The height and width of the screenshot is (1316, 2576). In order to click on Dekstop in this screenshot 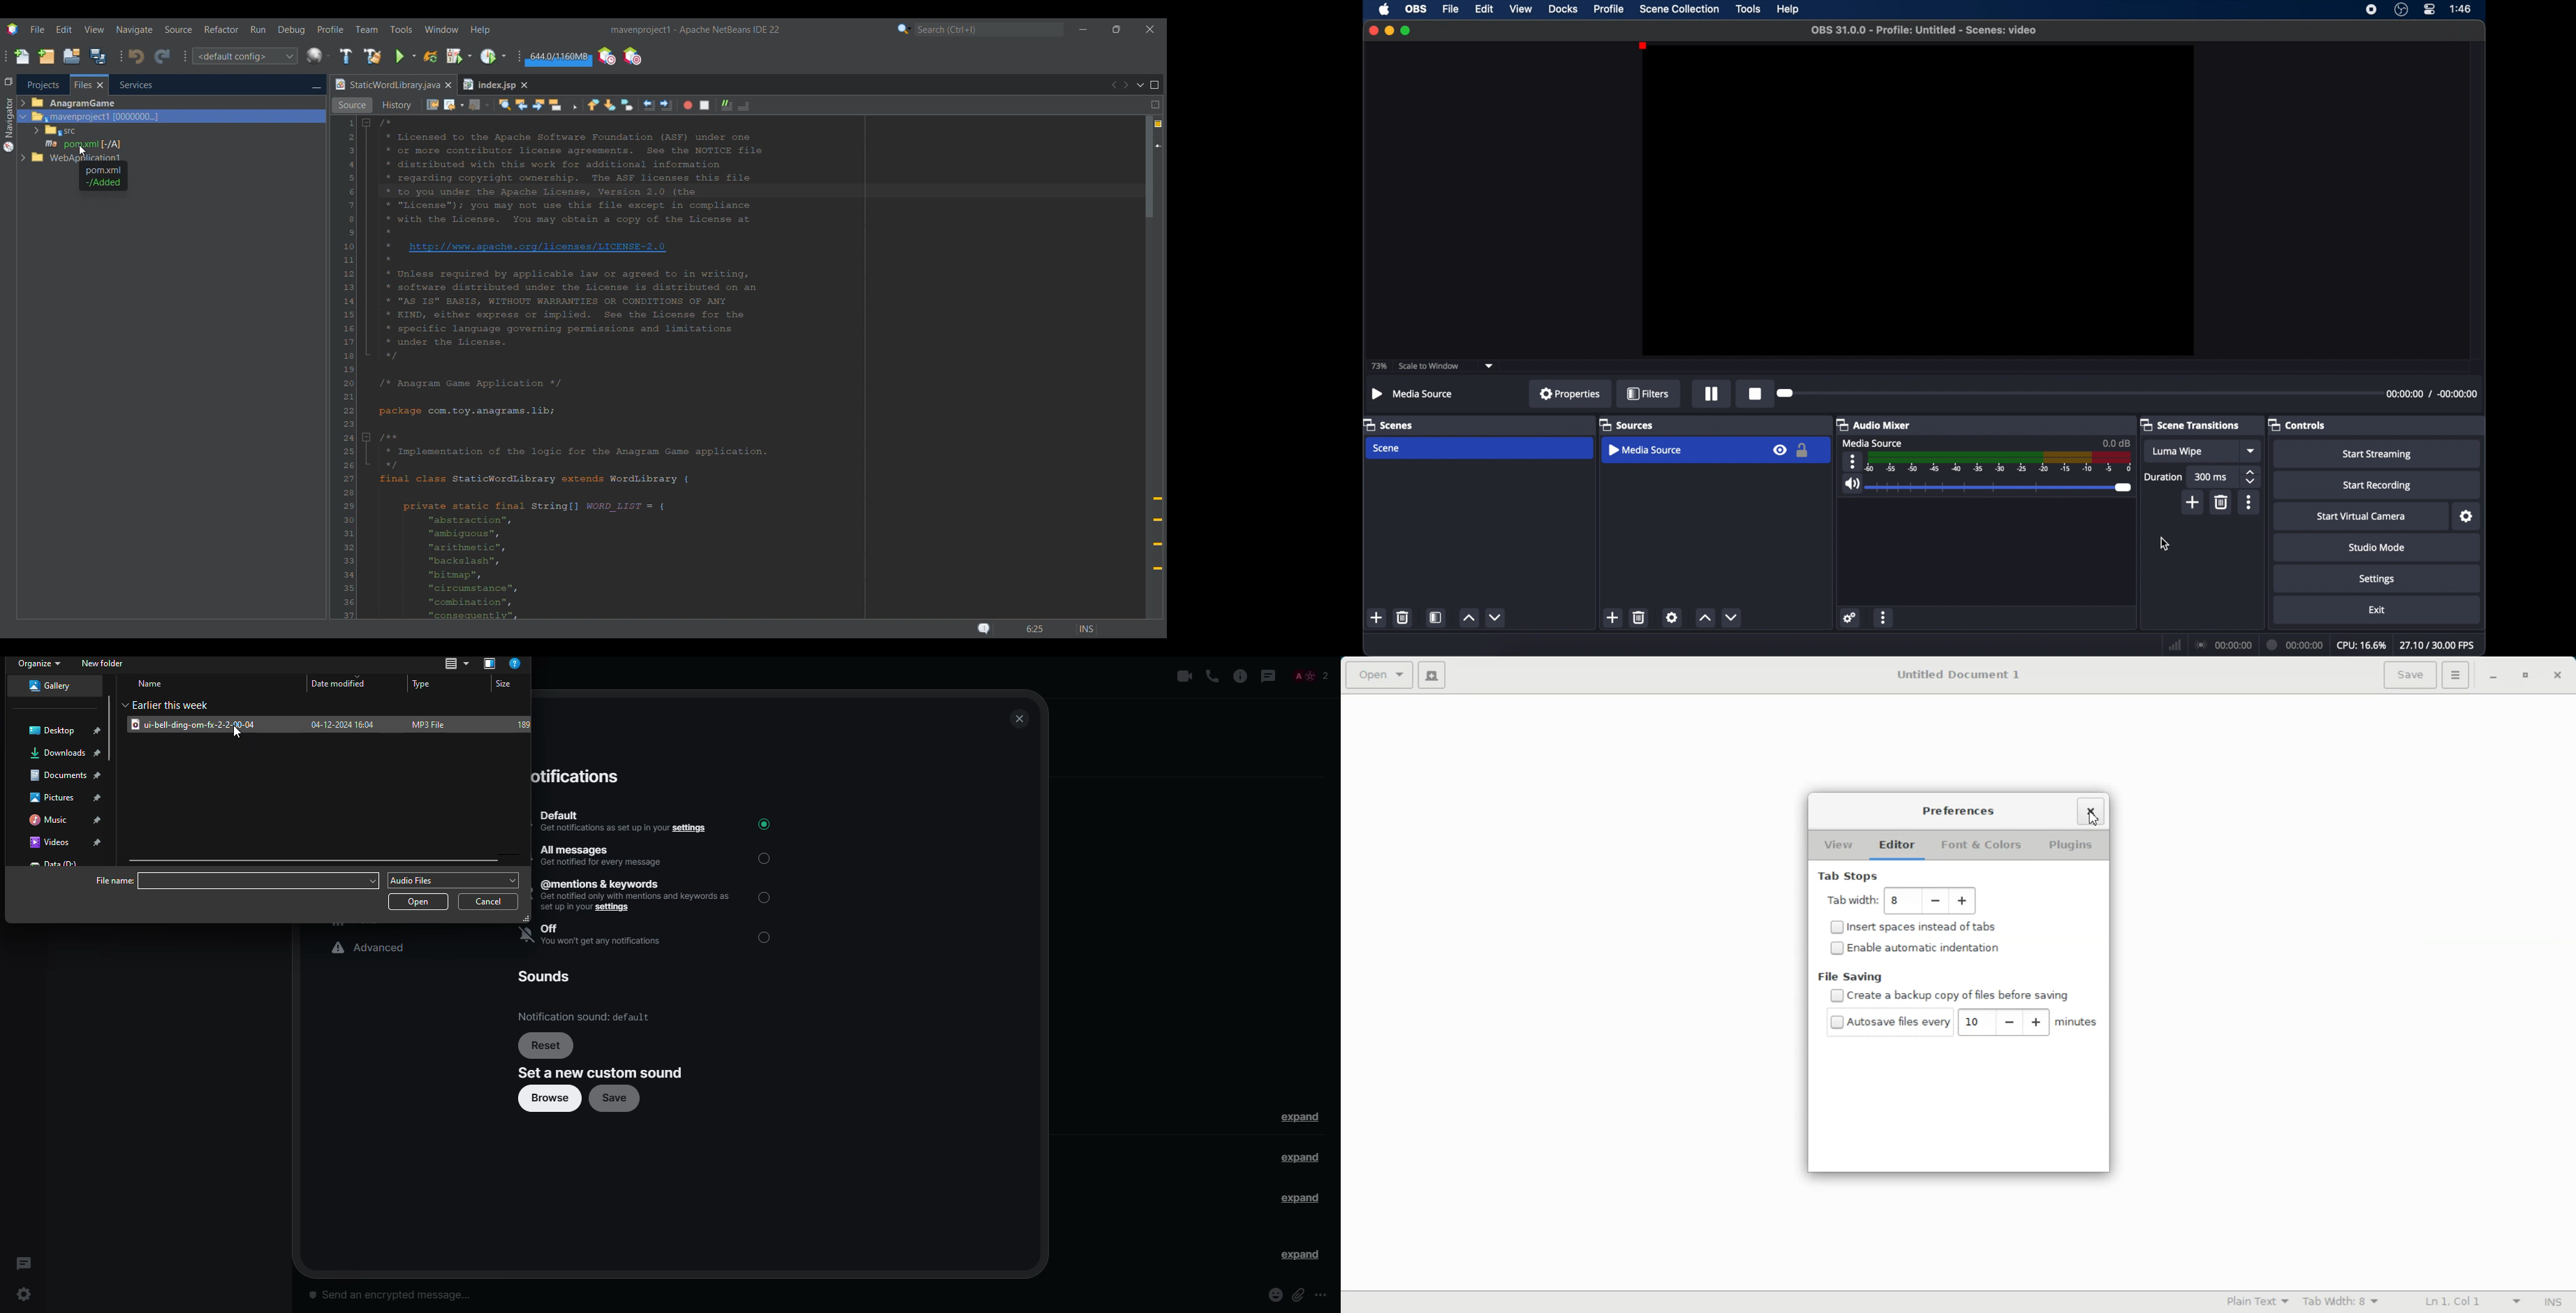, I will do `click(65, 729)`.